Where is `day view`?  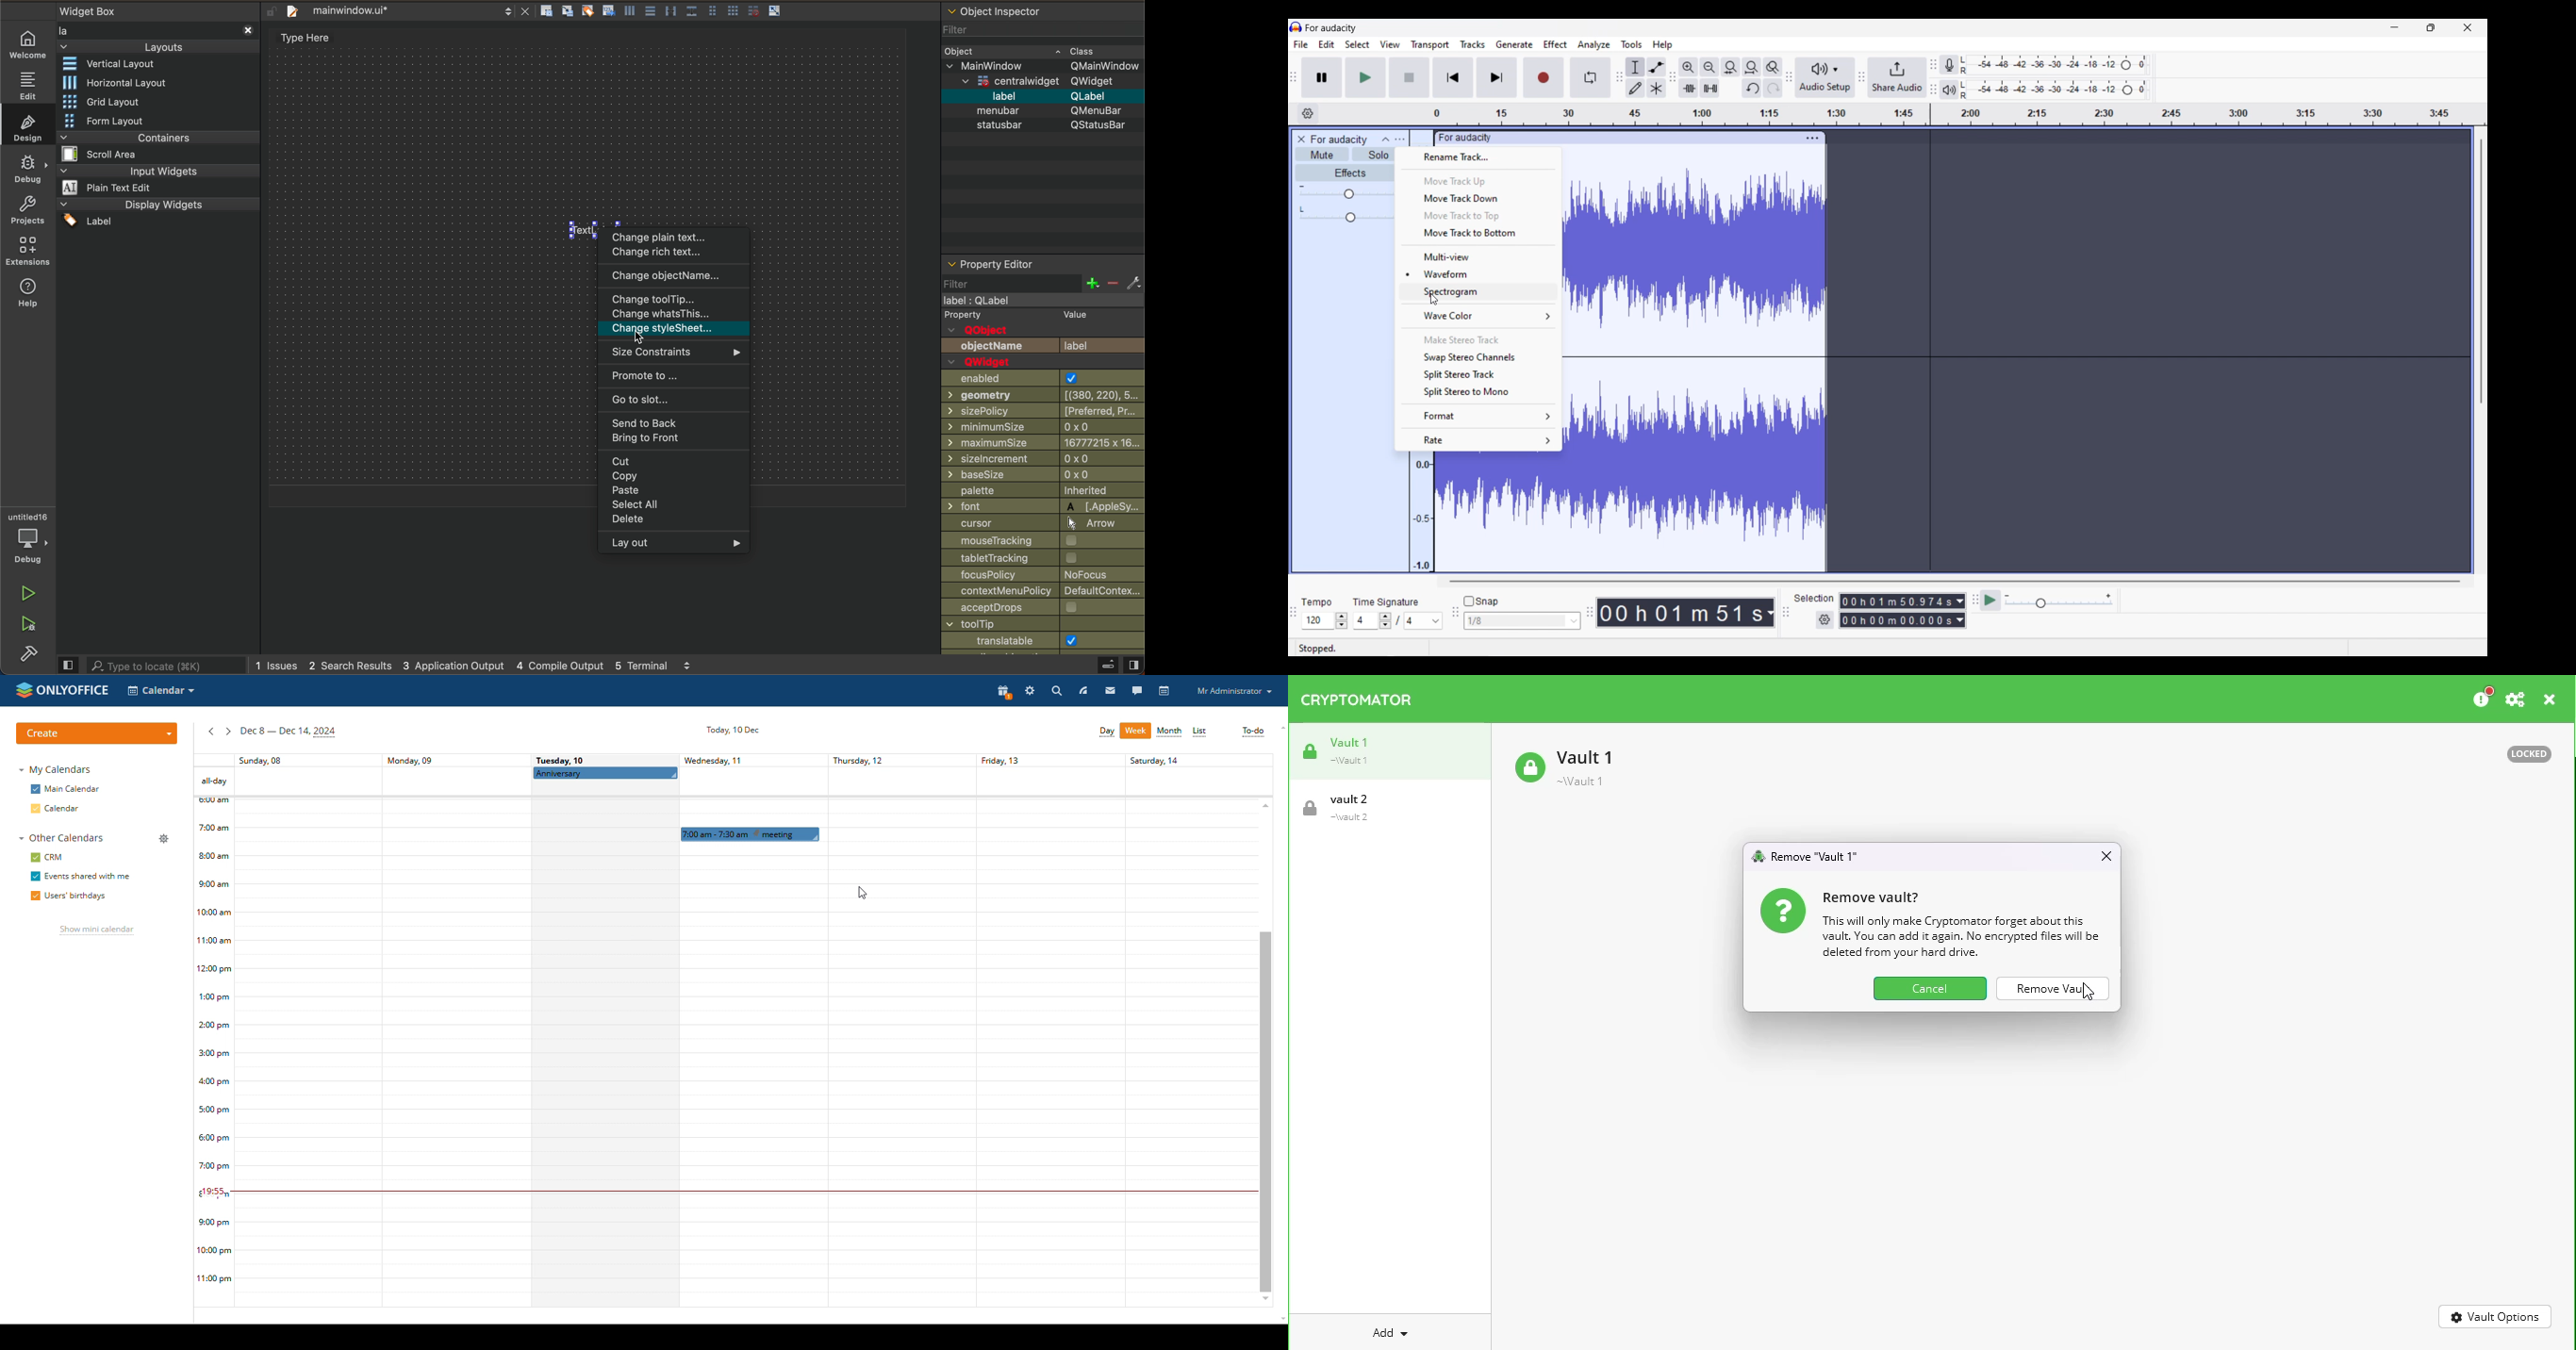 day view is located at coordinates (1106, 731).